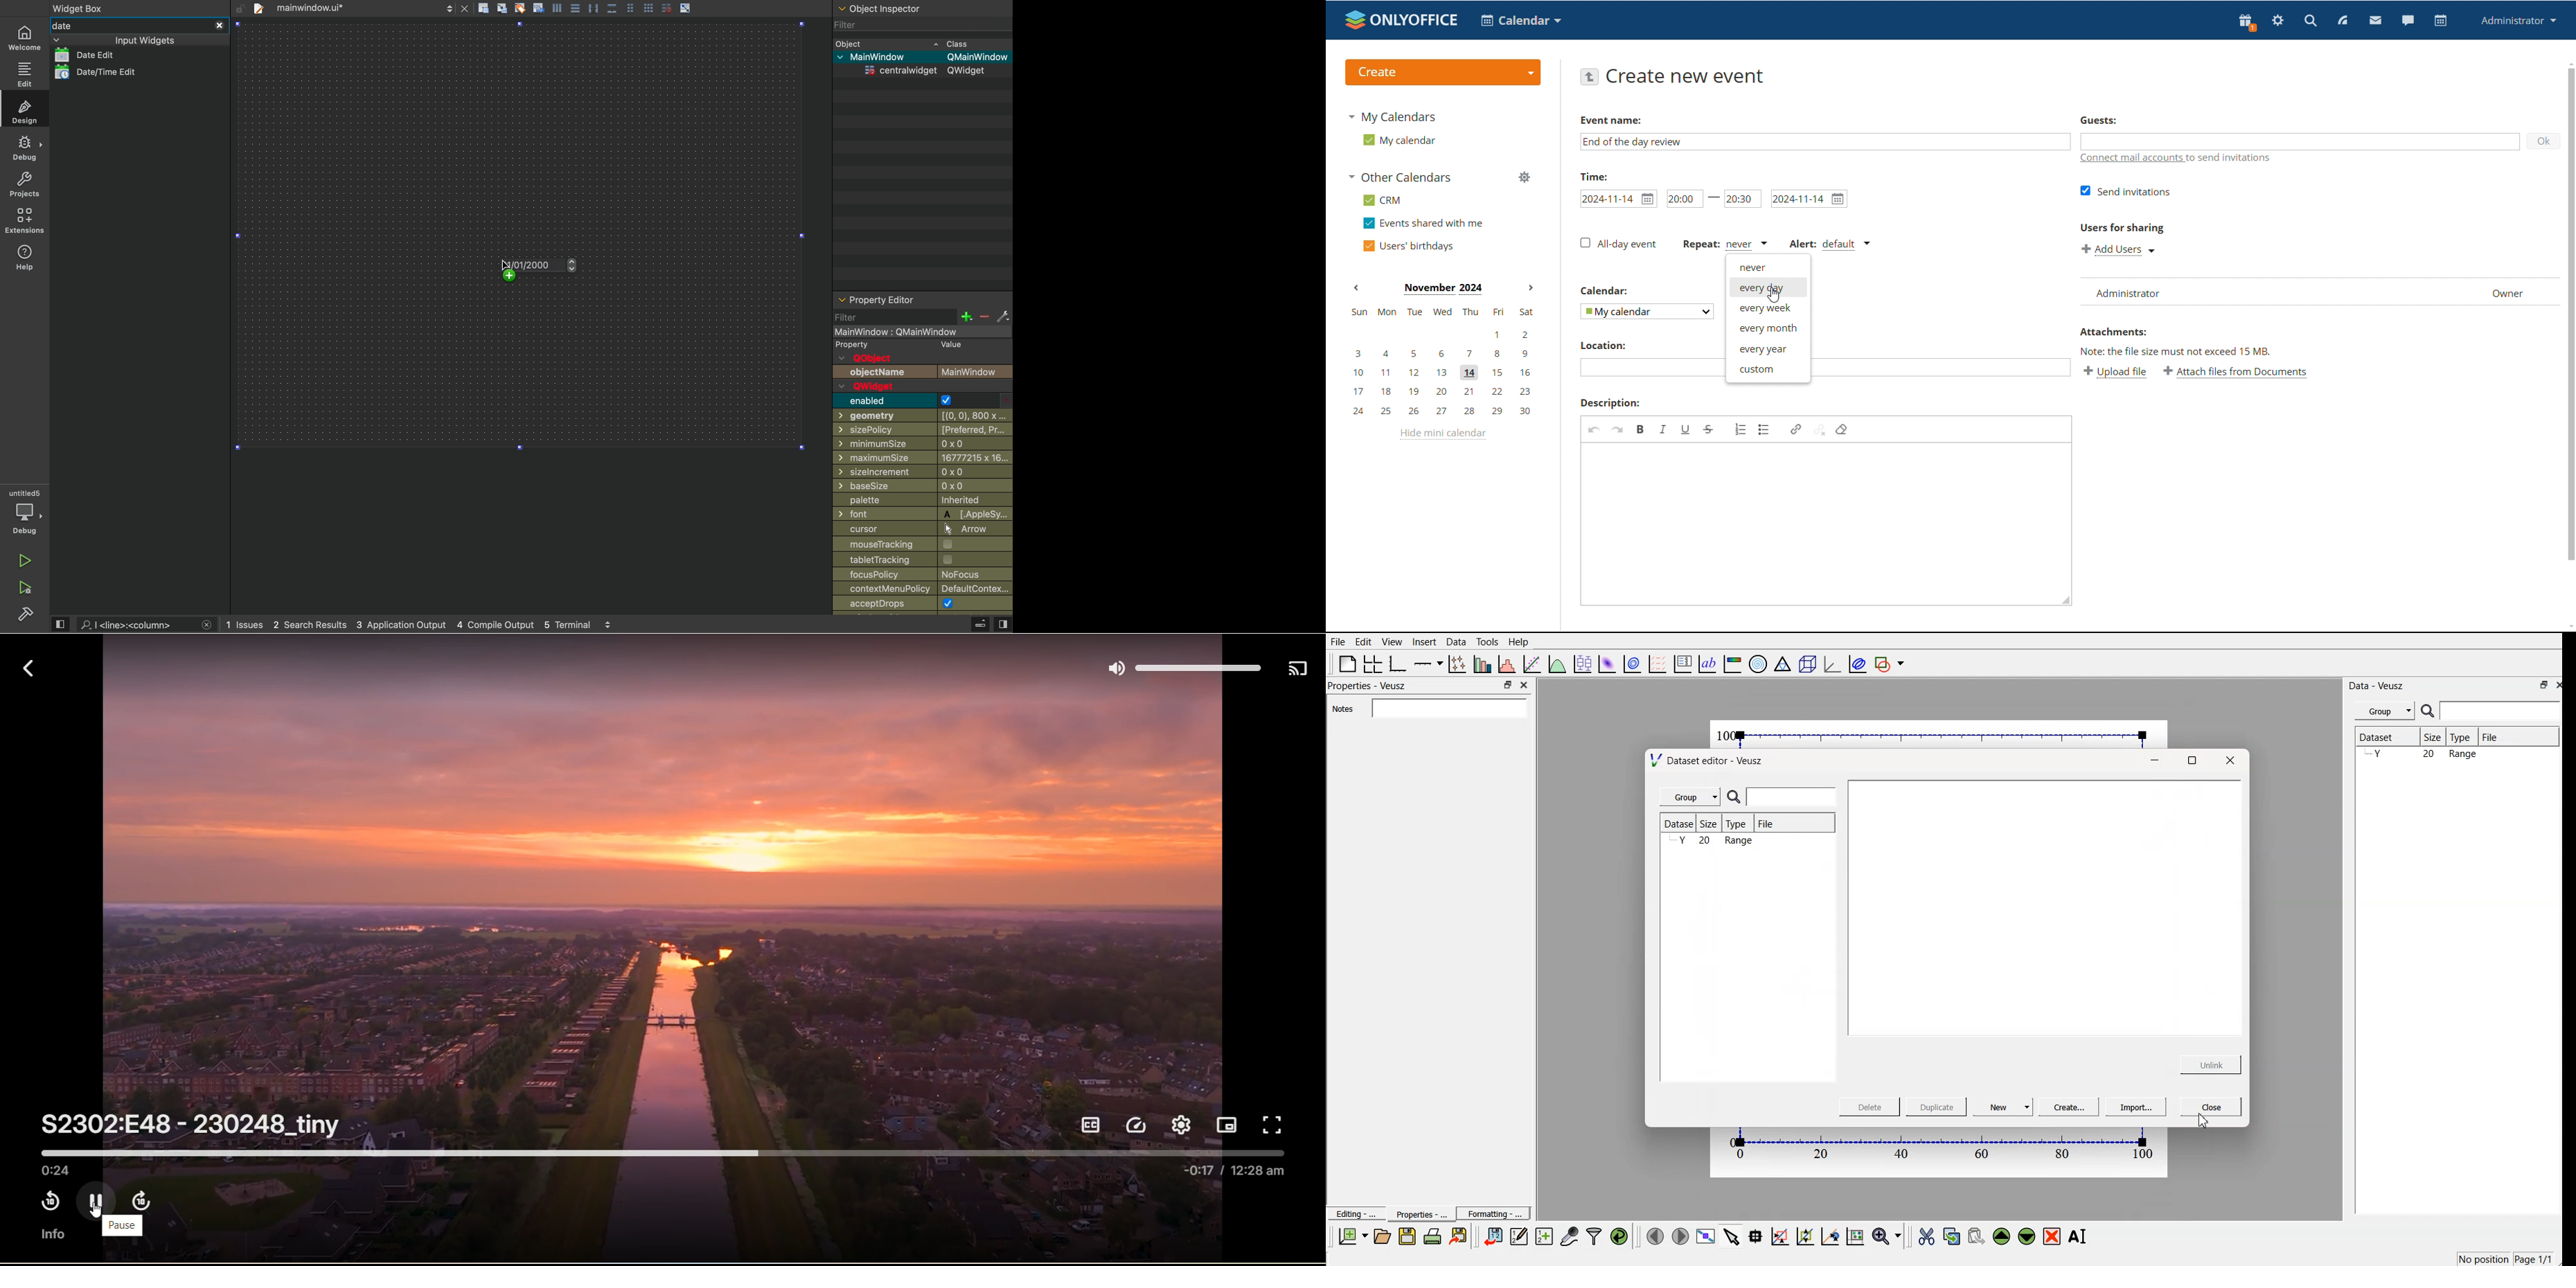 Image resolution: width=2576 pixels, height=1288 pixels. Describe the element at coordinates (2126, 191) in the screenshot. I see `send invitations` at that location.